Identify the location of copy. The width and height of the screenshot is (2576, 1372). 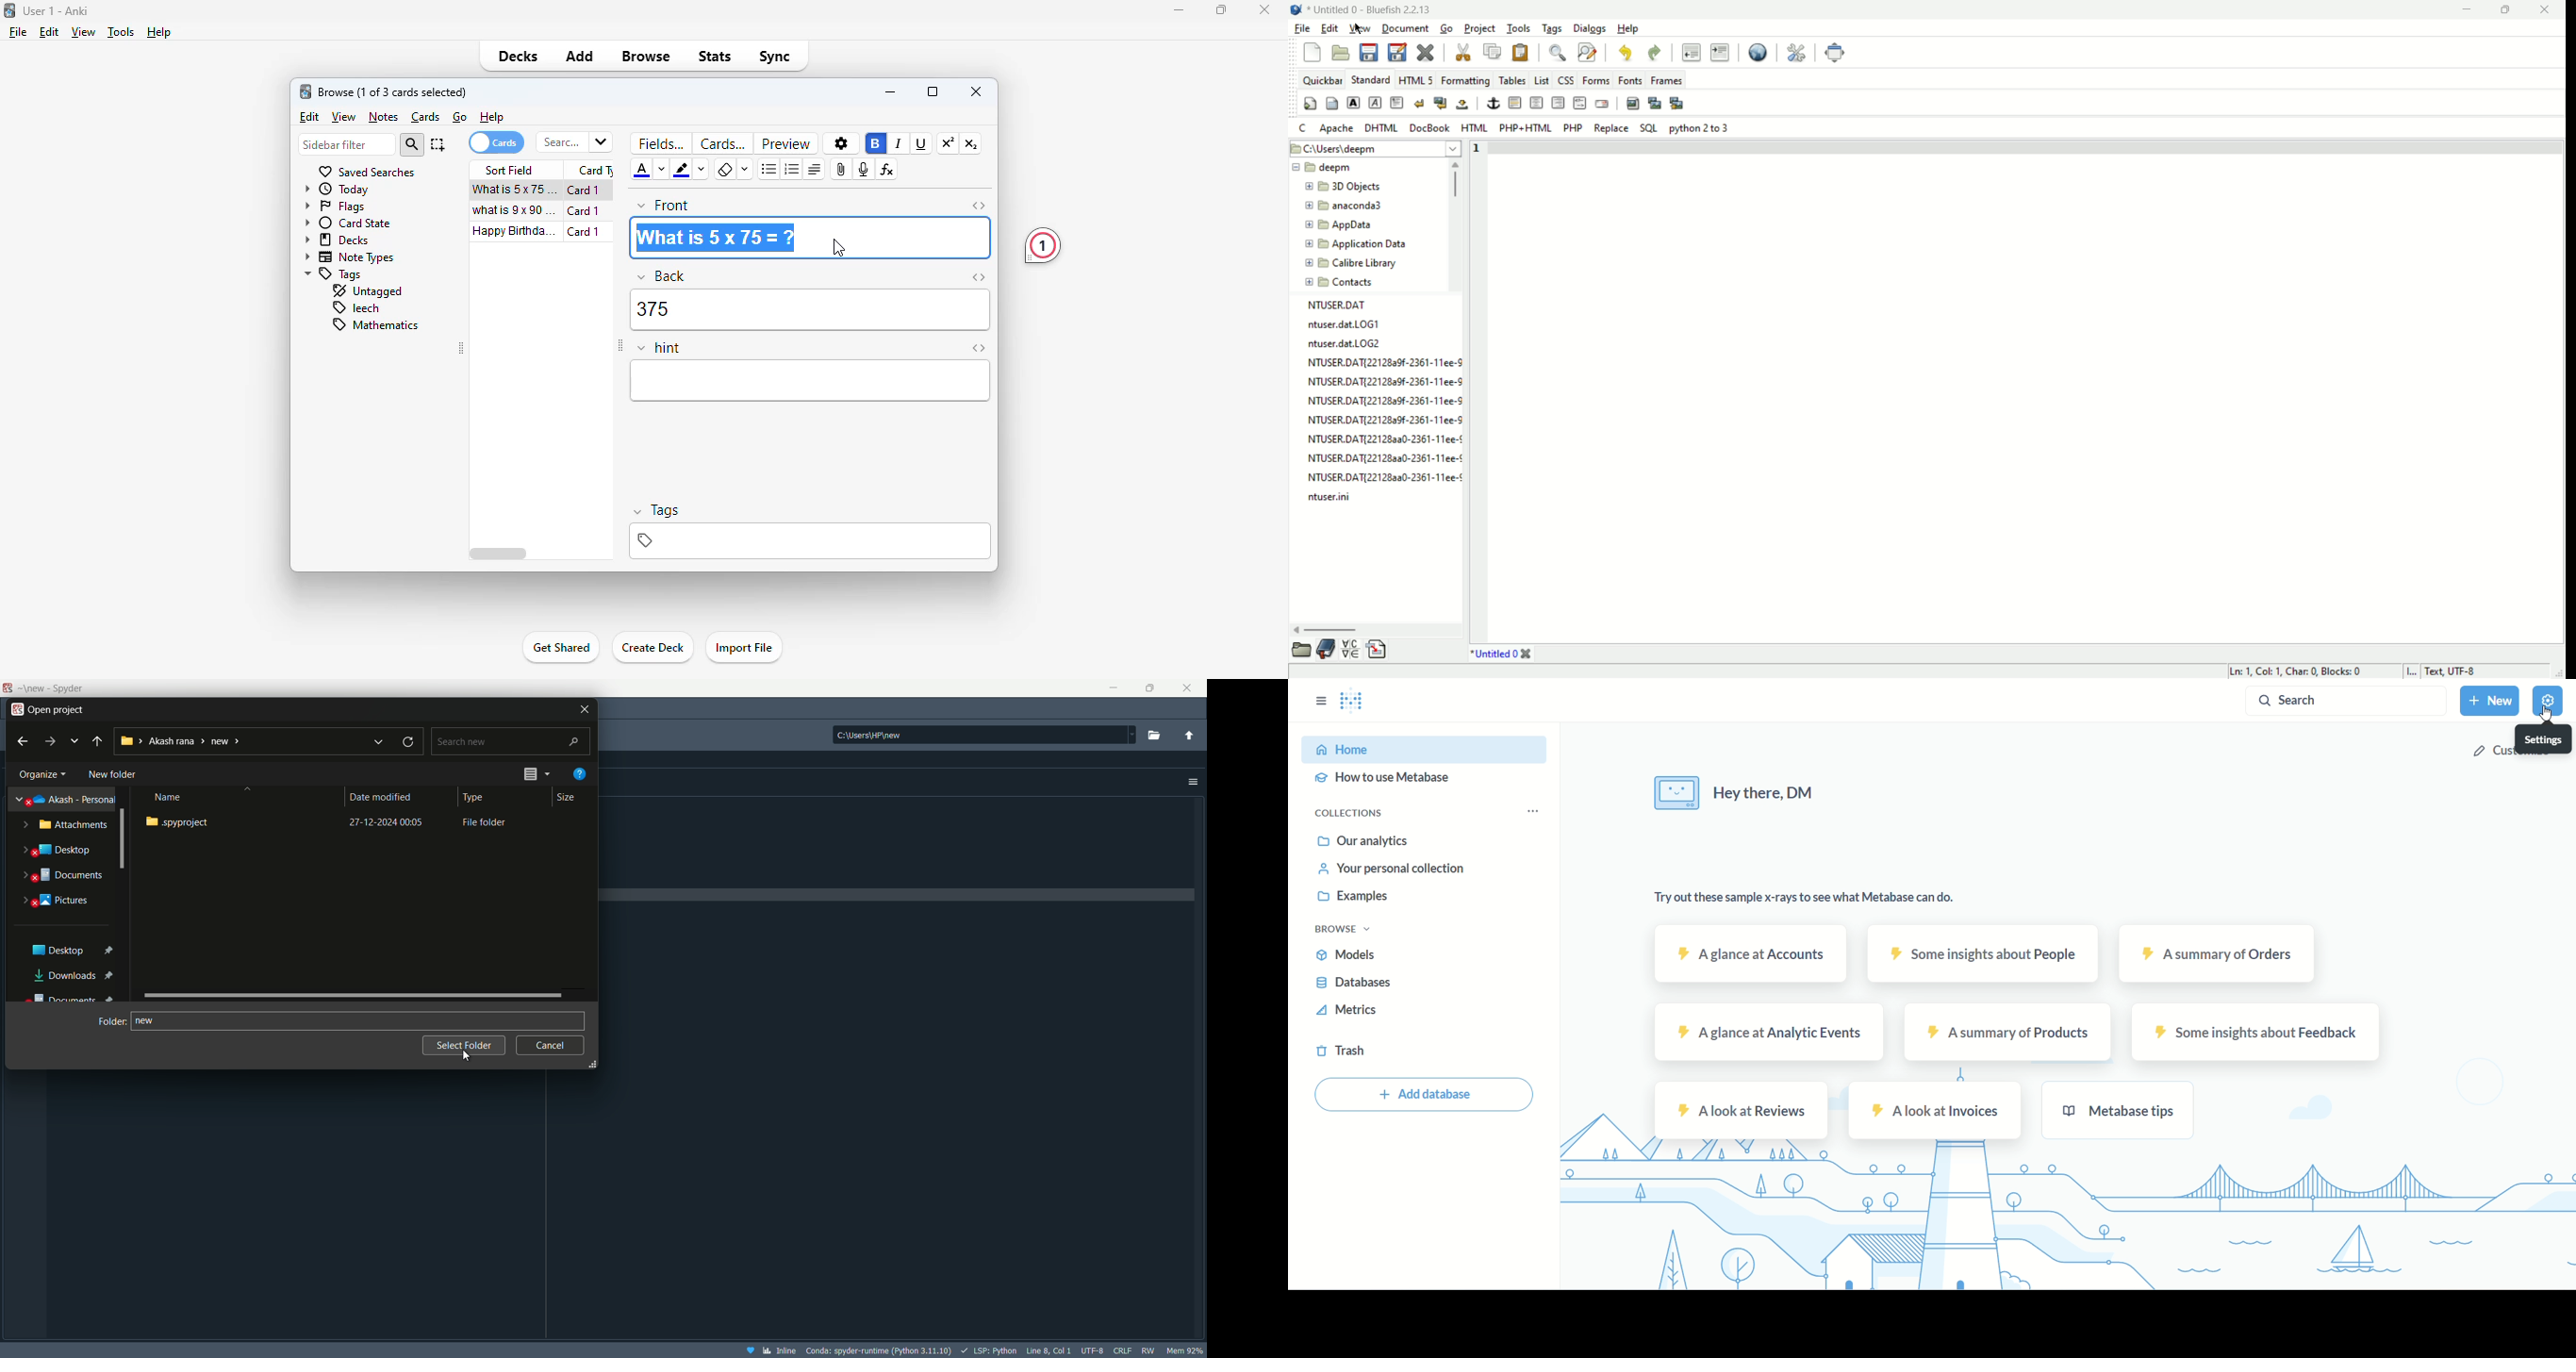
(1489, 51).